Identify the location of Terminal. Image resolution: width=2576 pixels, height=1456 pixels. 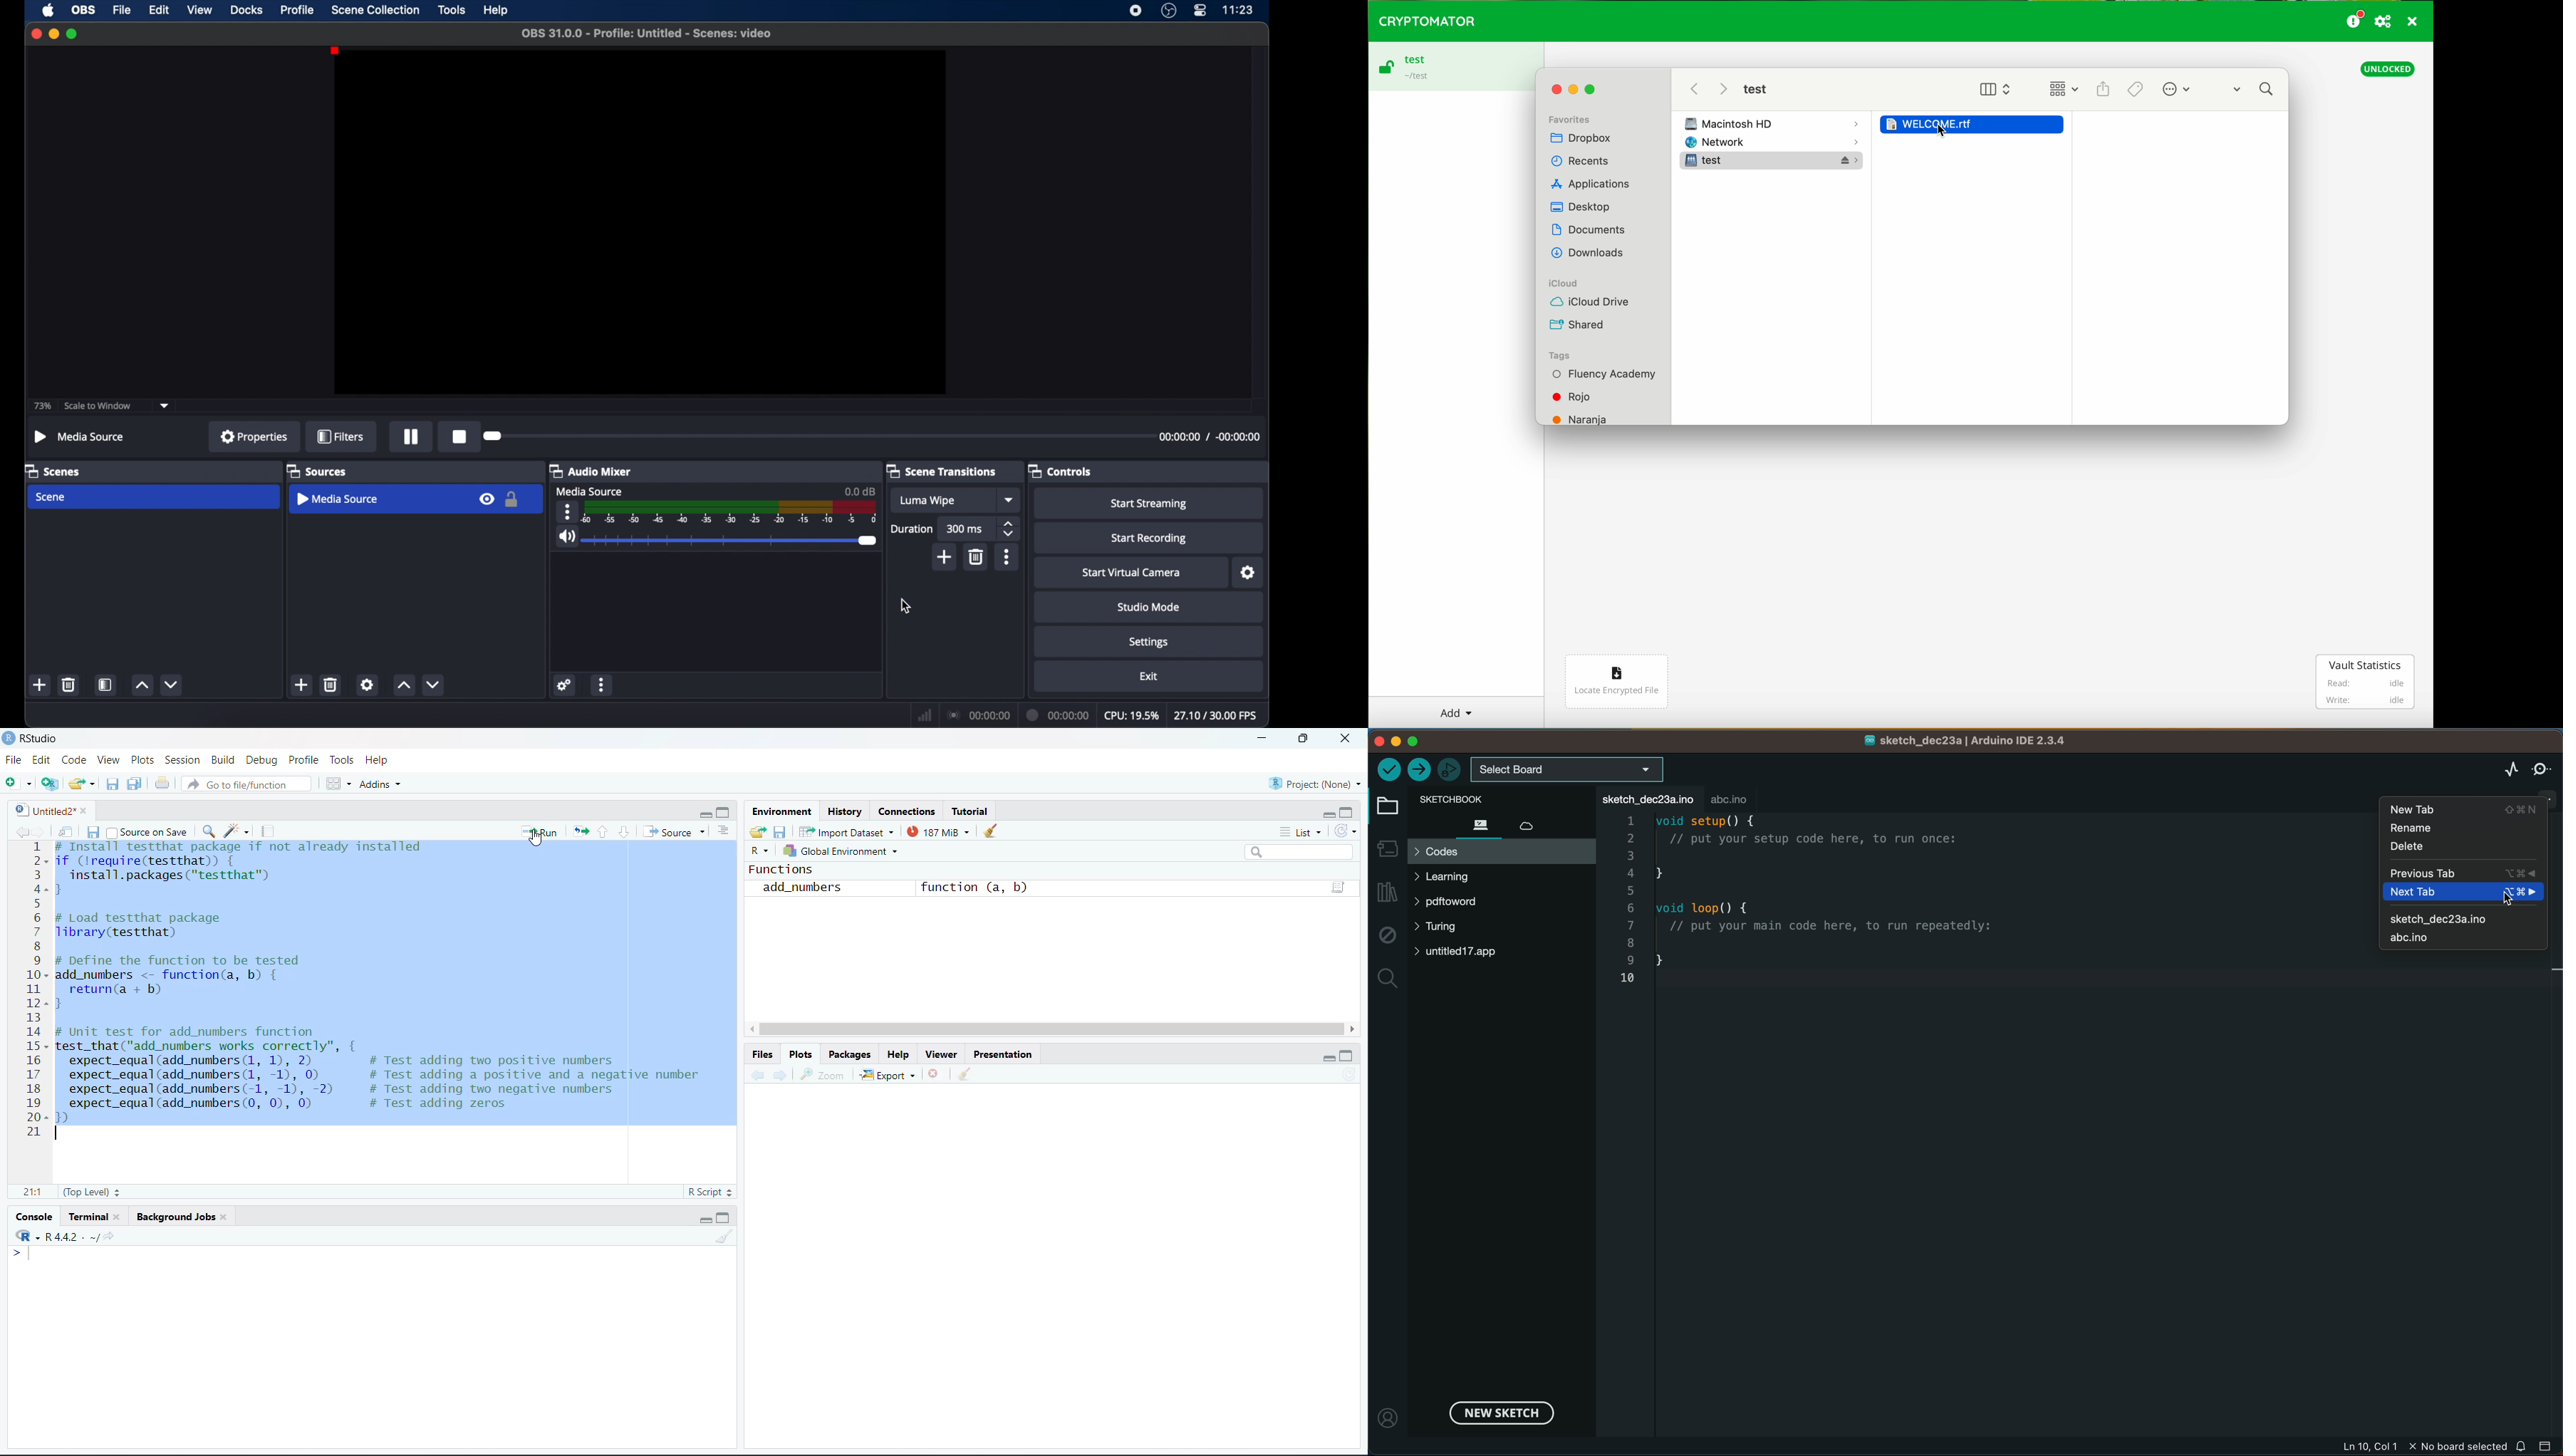
(90, 1216).